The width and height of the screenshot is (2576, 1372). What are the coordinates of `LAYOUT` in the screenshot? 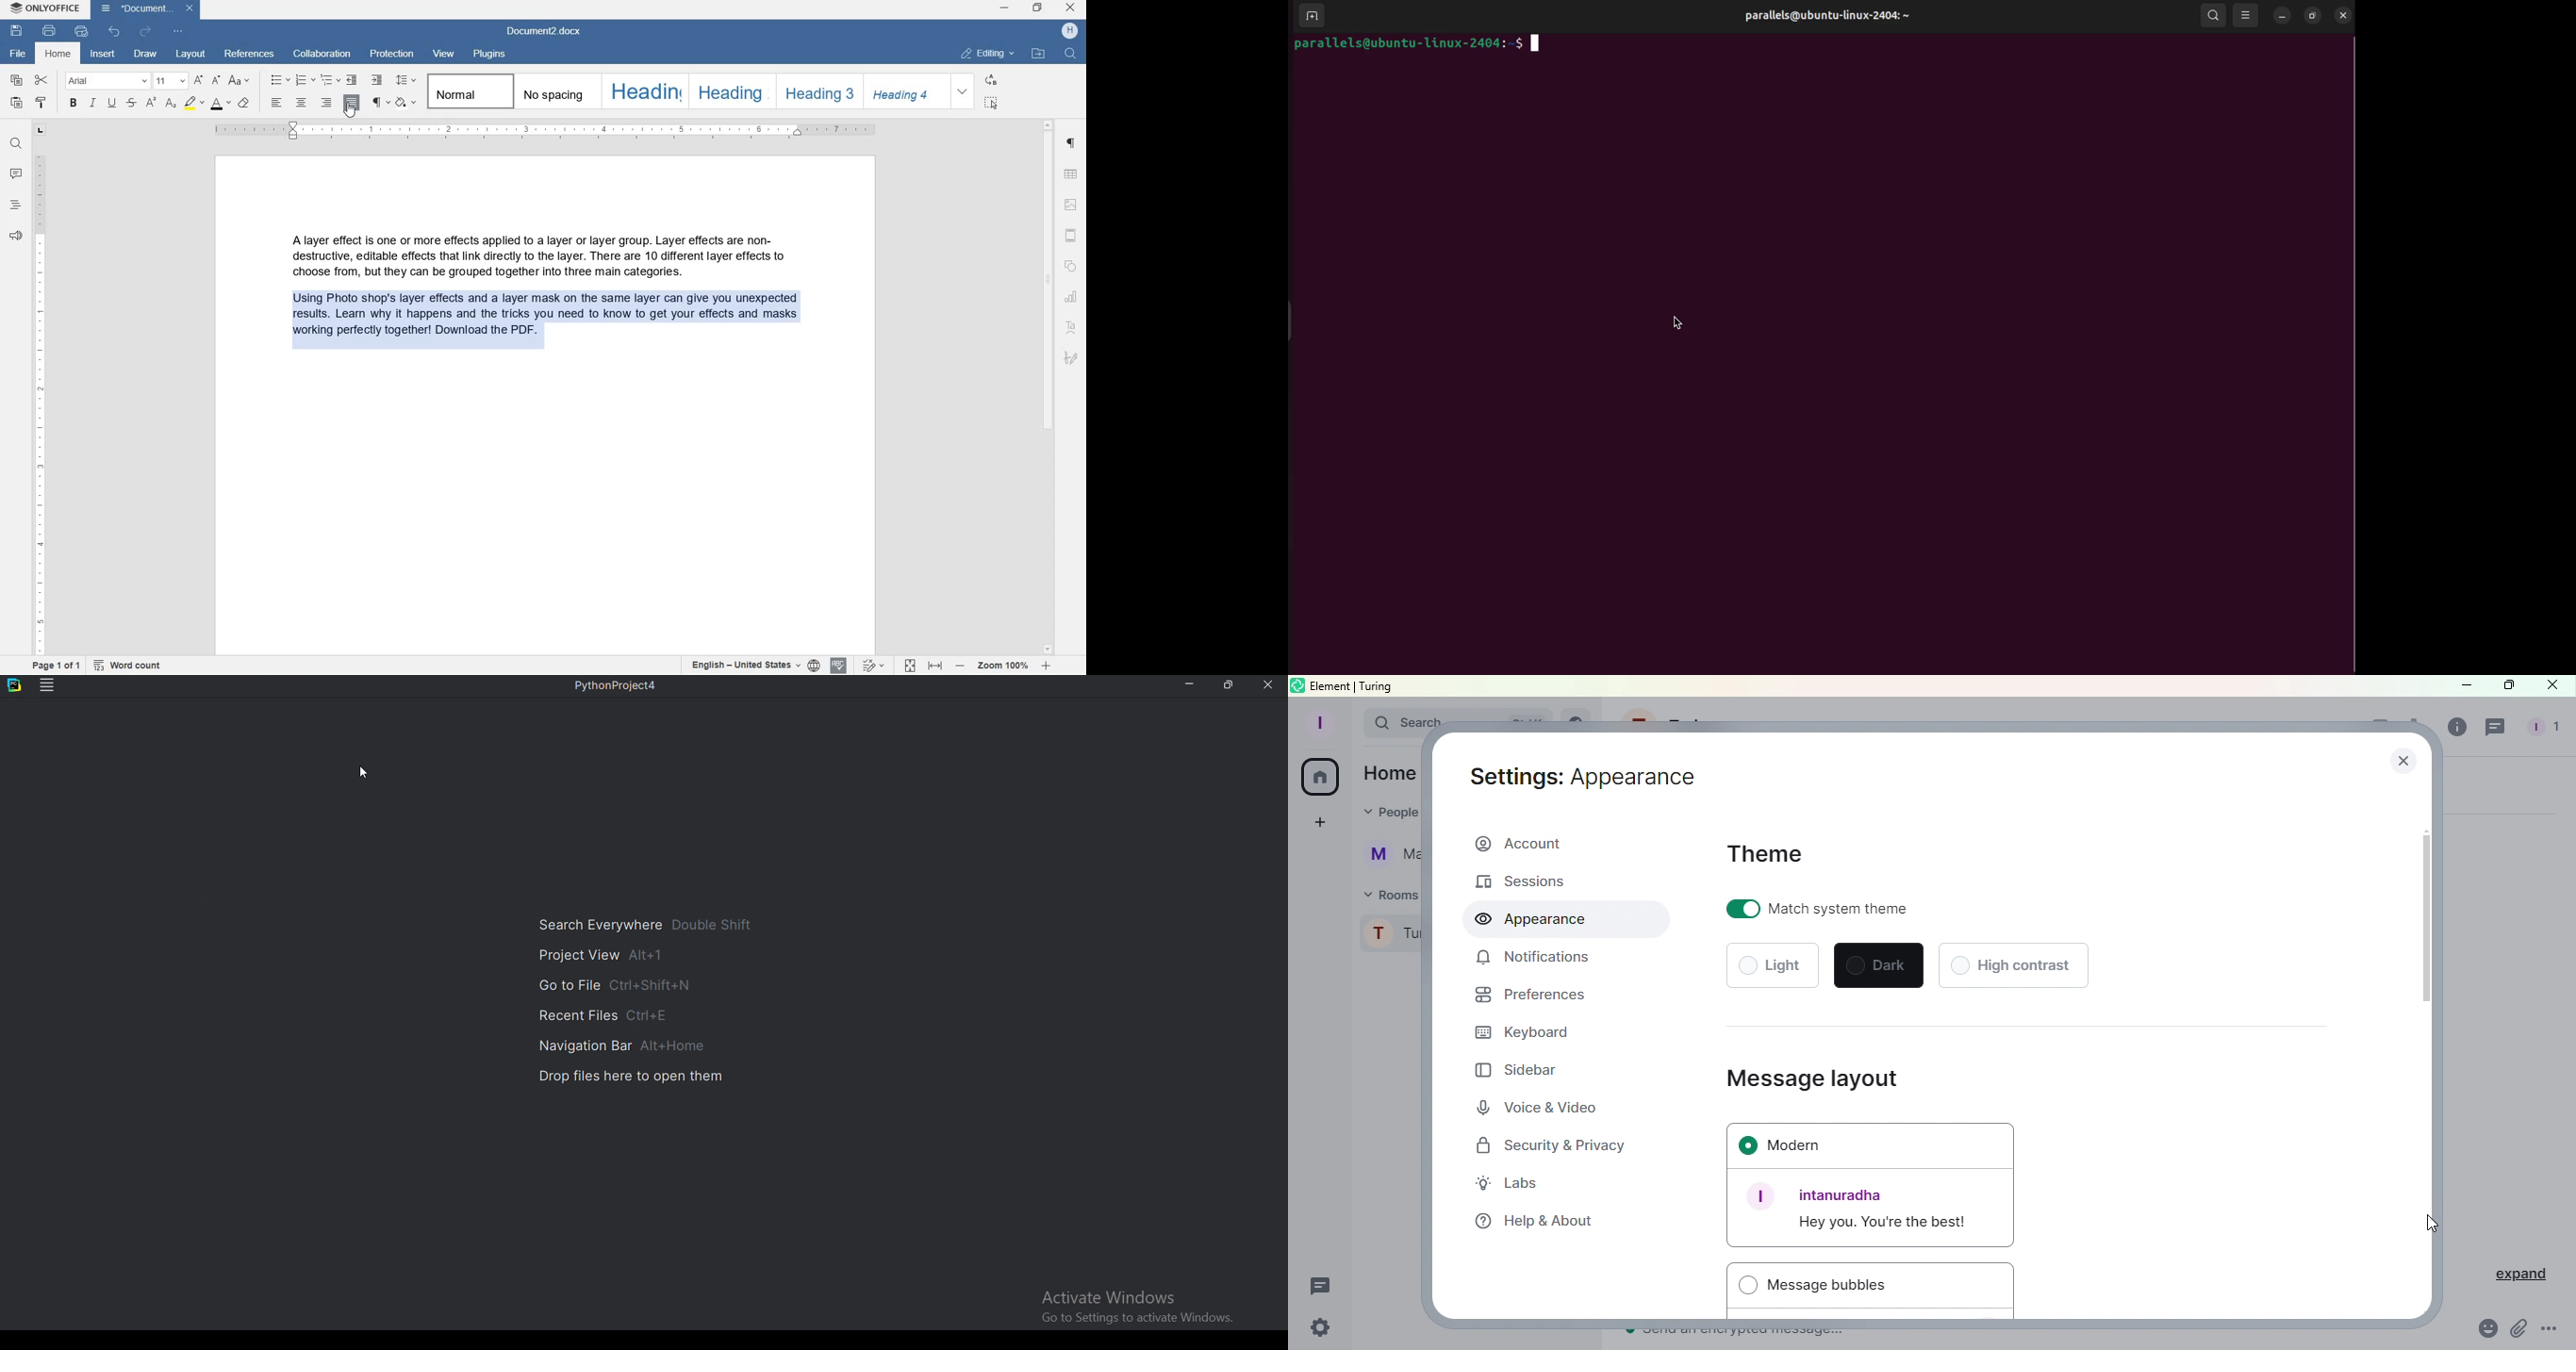 It's located at (191, 52).